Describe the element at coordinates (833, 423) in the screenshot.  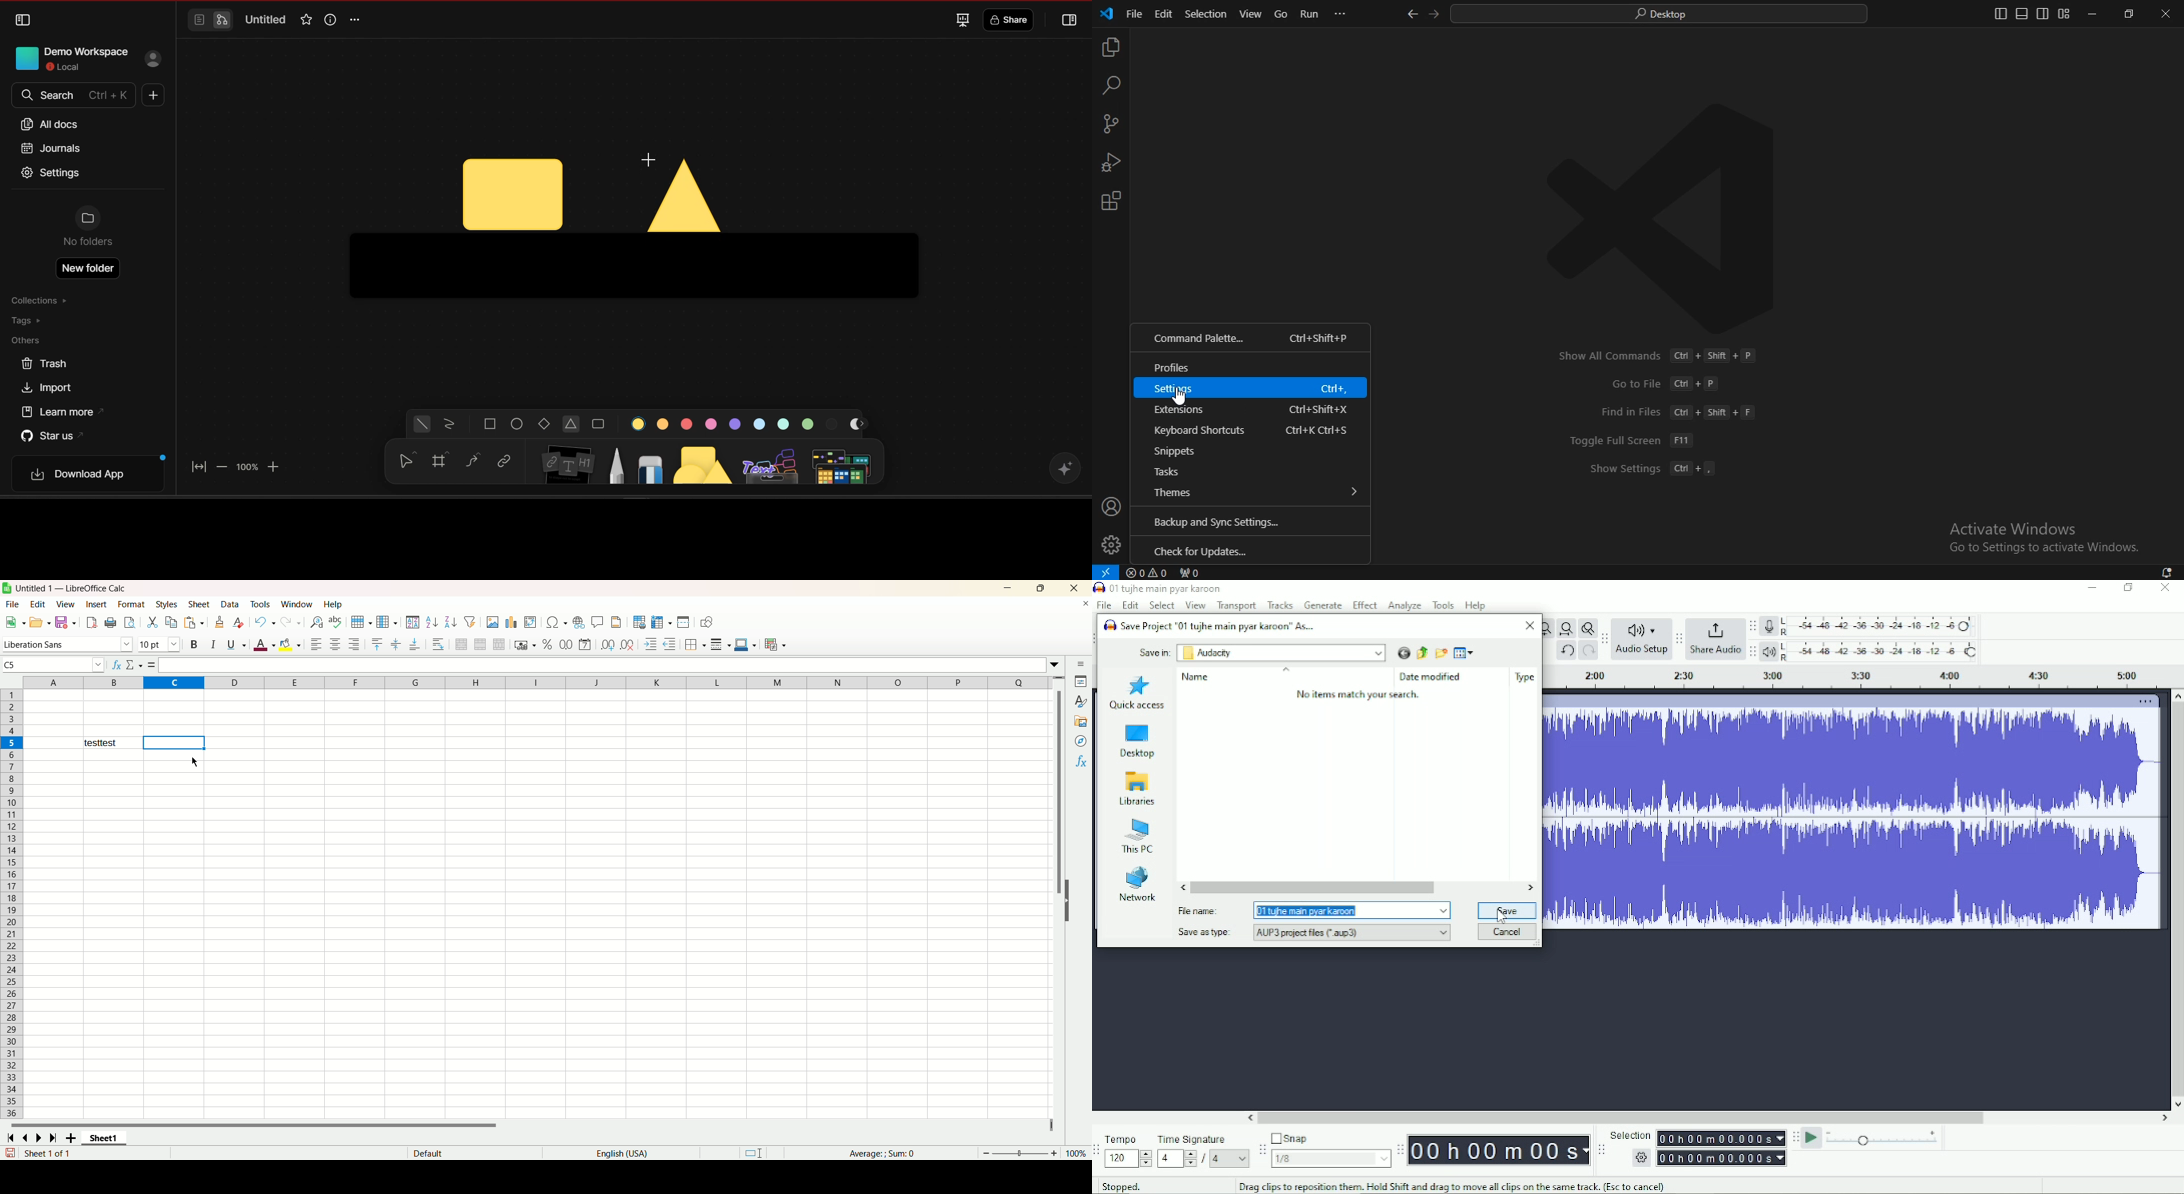
I see `color 9` at that location.